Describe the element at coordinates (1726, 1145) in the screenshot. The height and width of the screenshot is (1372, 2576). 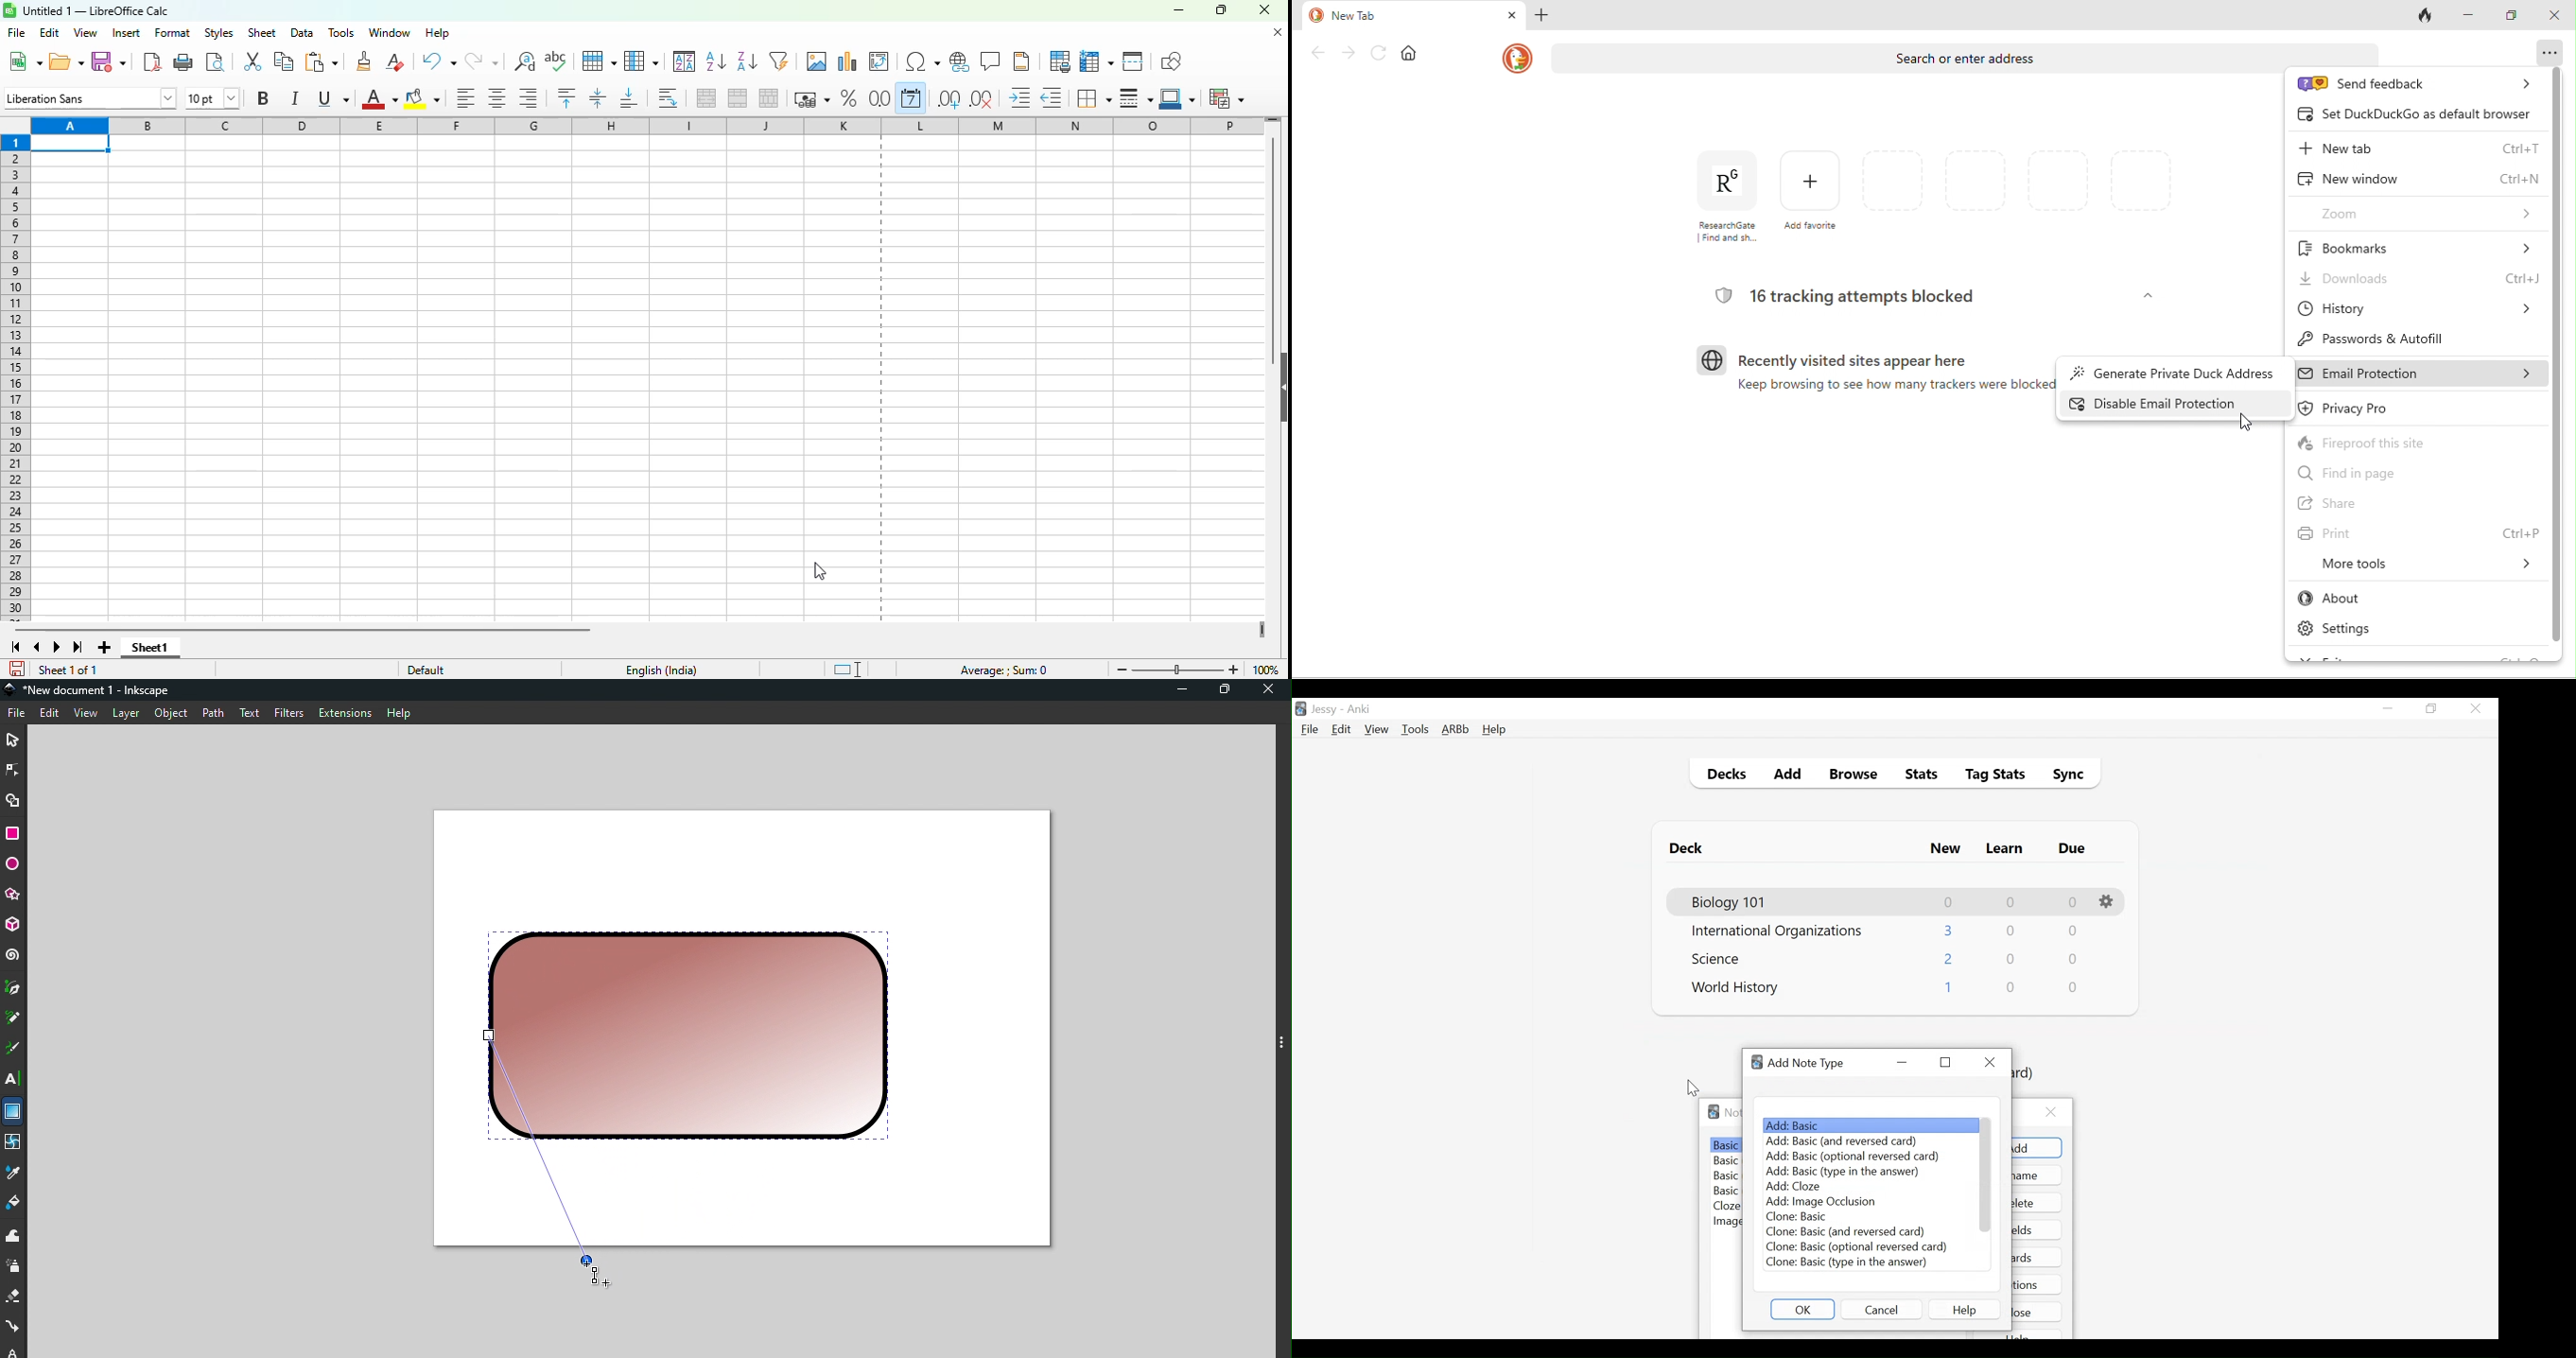
I see `Basic (number of notes)` at that location.